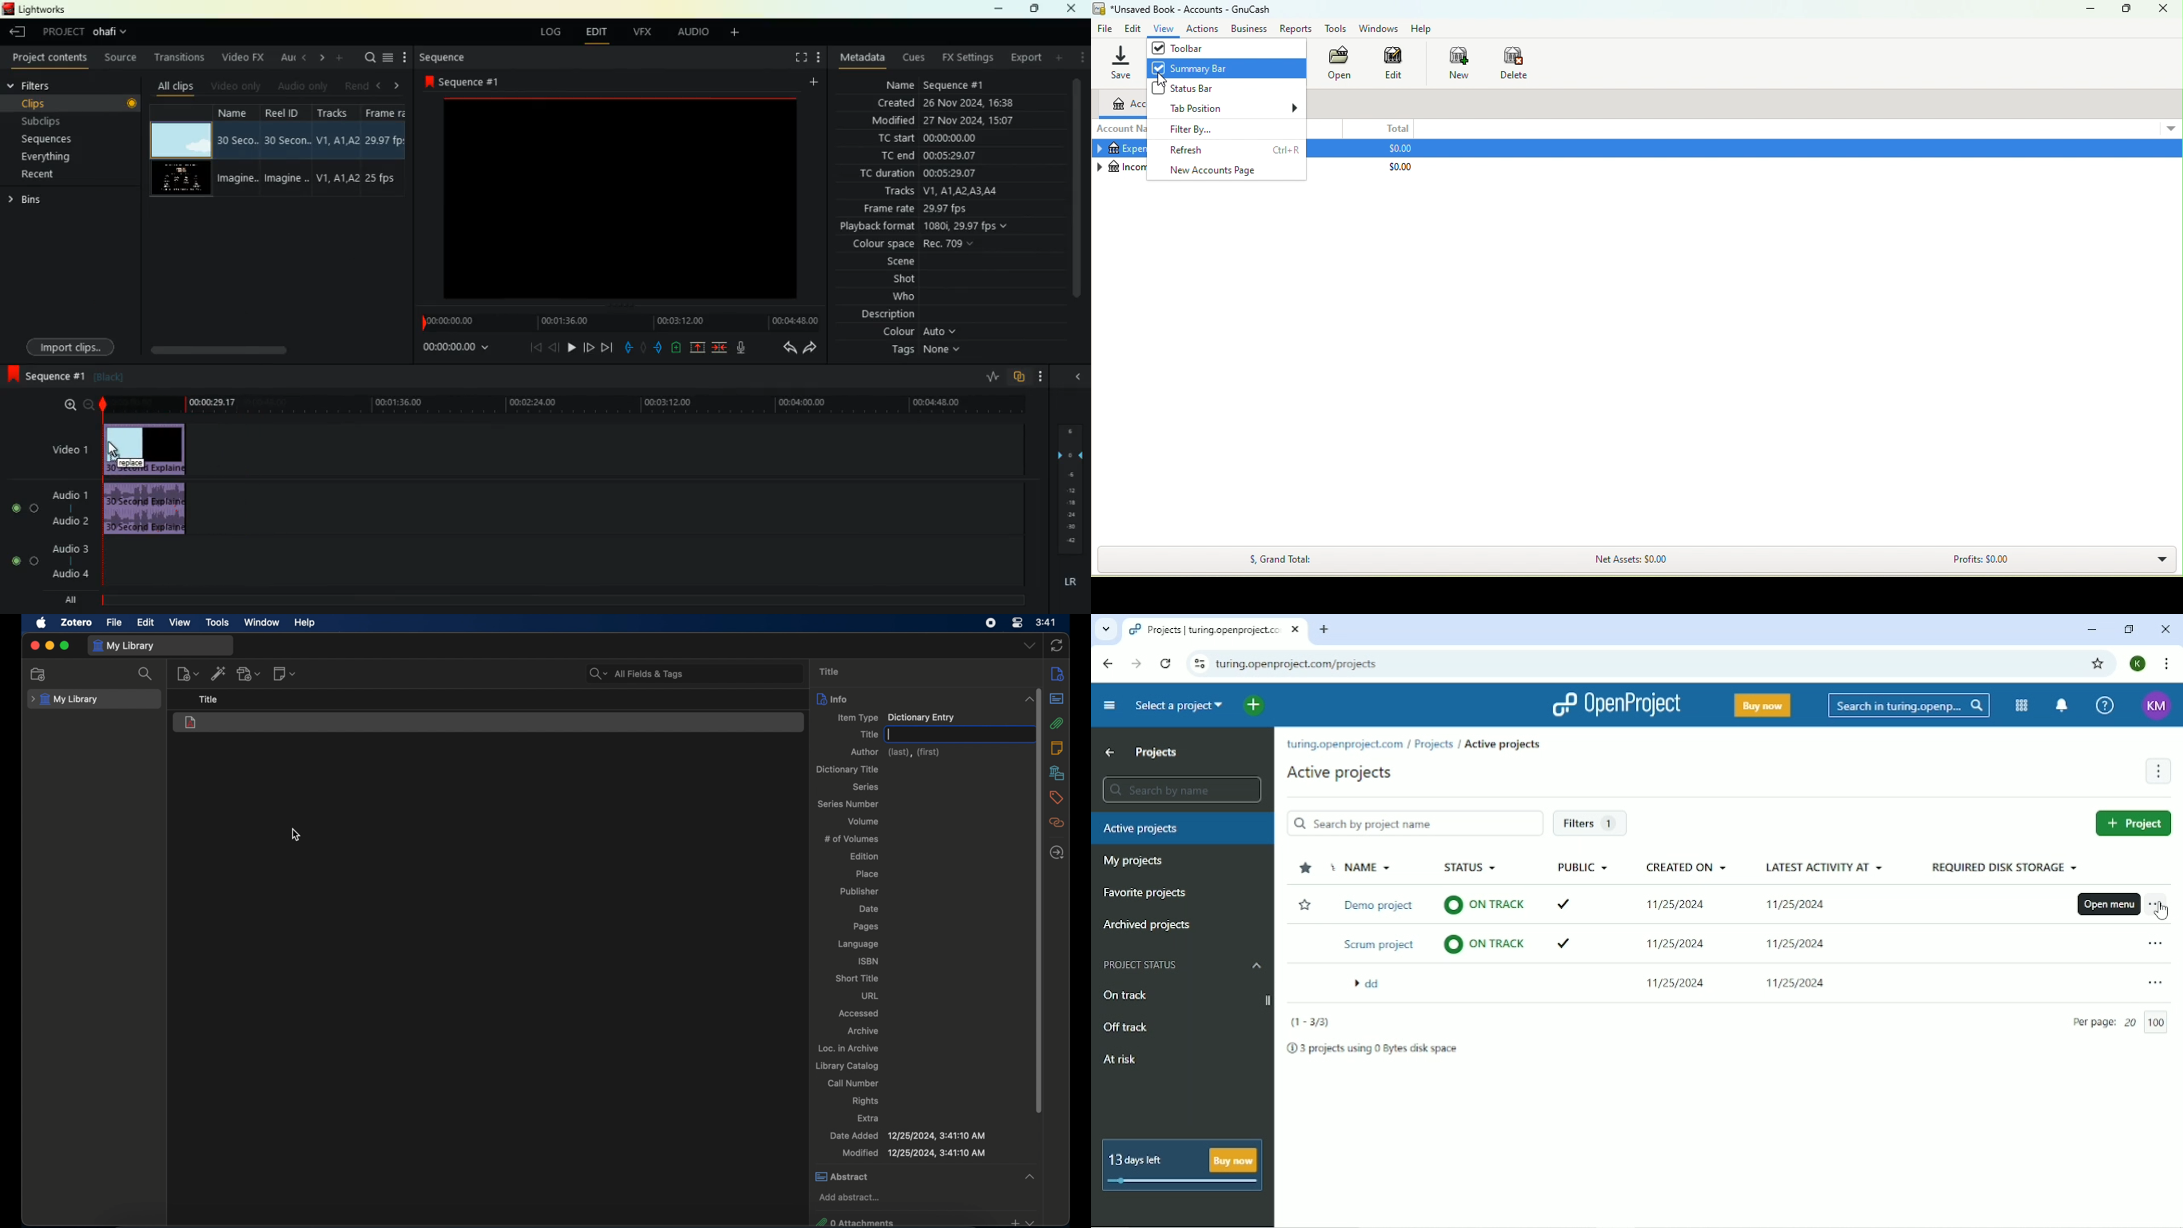 The image size is (2184, 1232). What do you see at coordinates (2139, 664) in the screenshot?
I see `Account` at bounding box center [2139, 664].